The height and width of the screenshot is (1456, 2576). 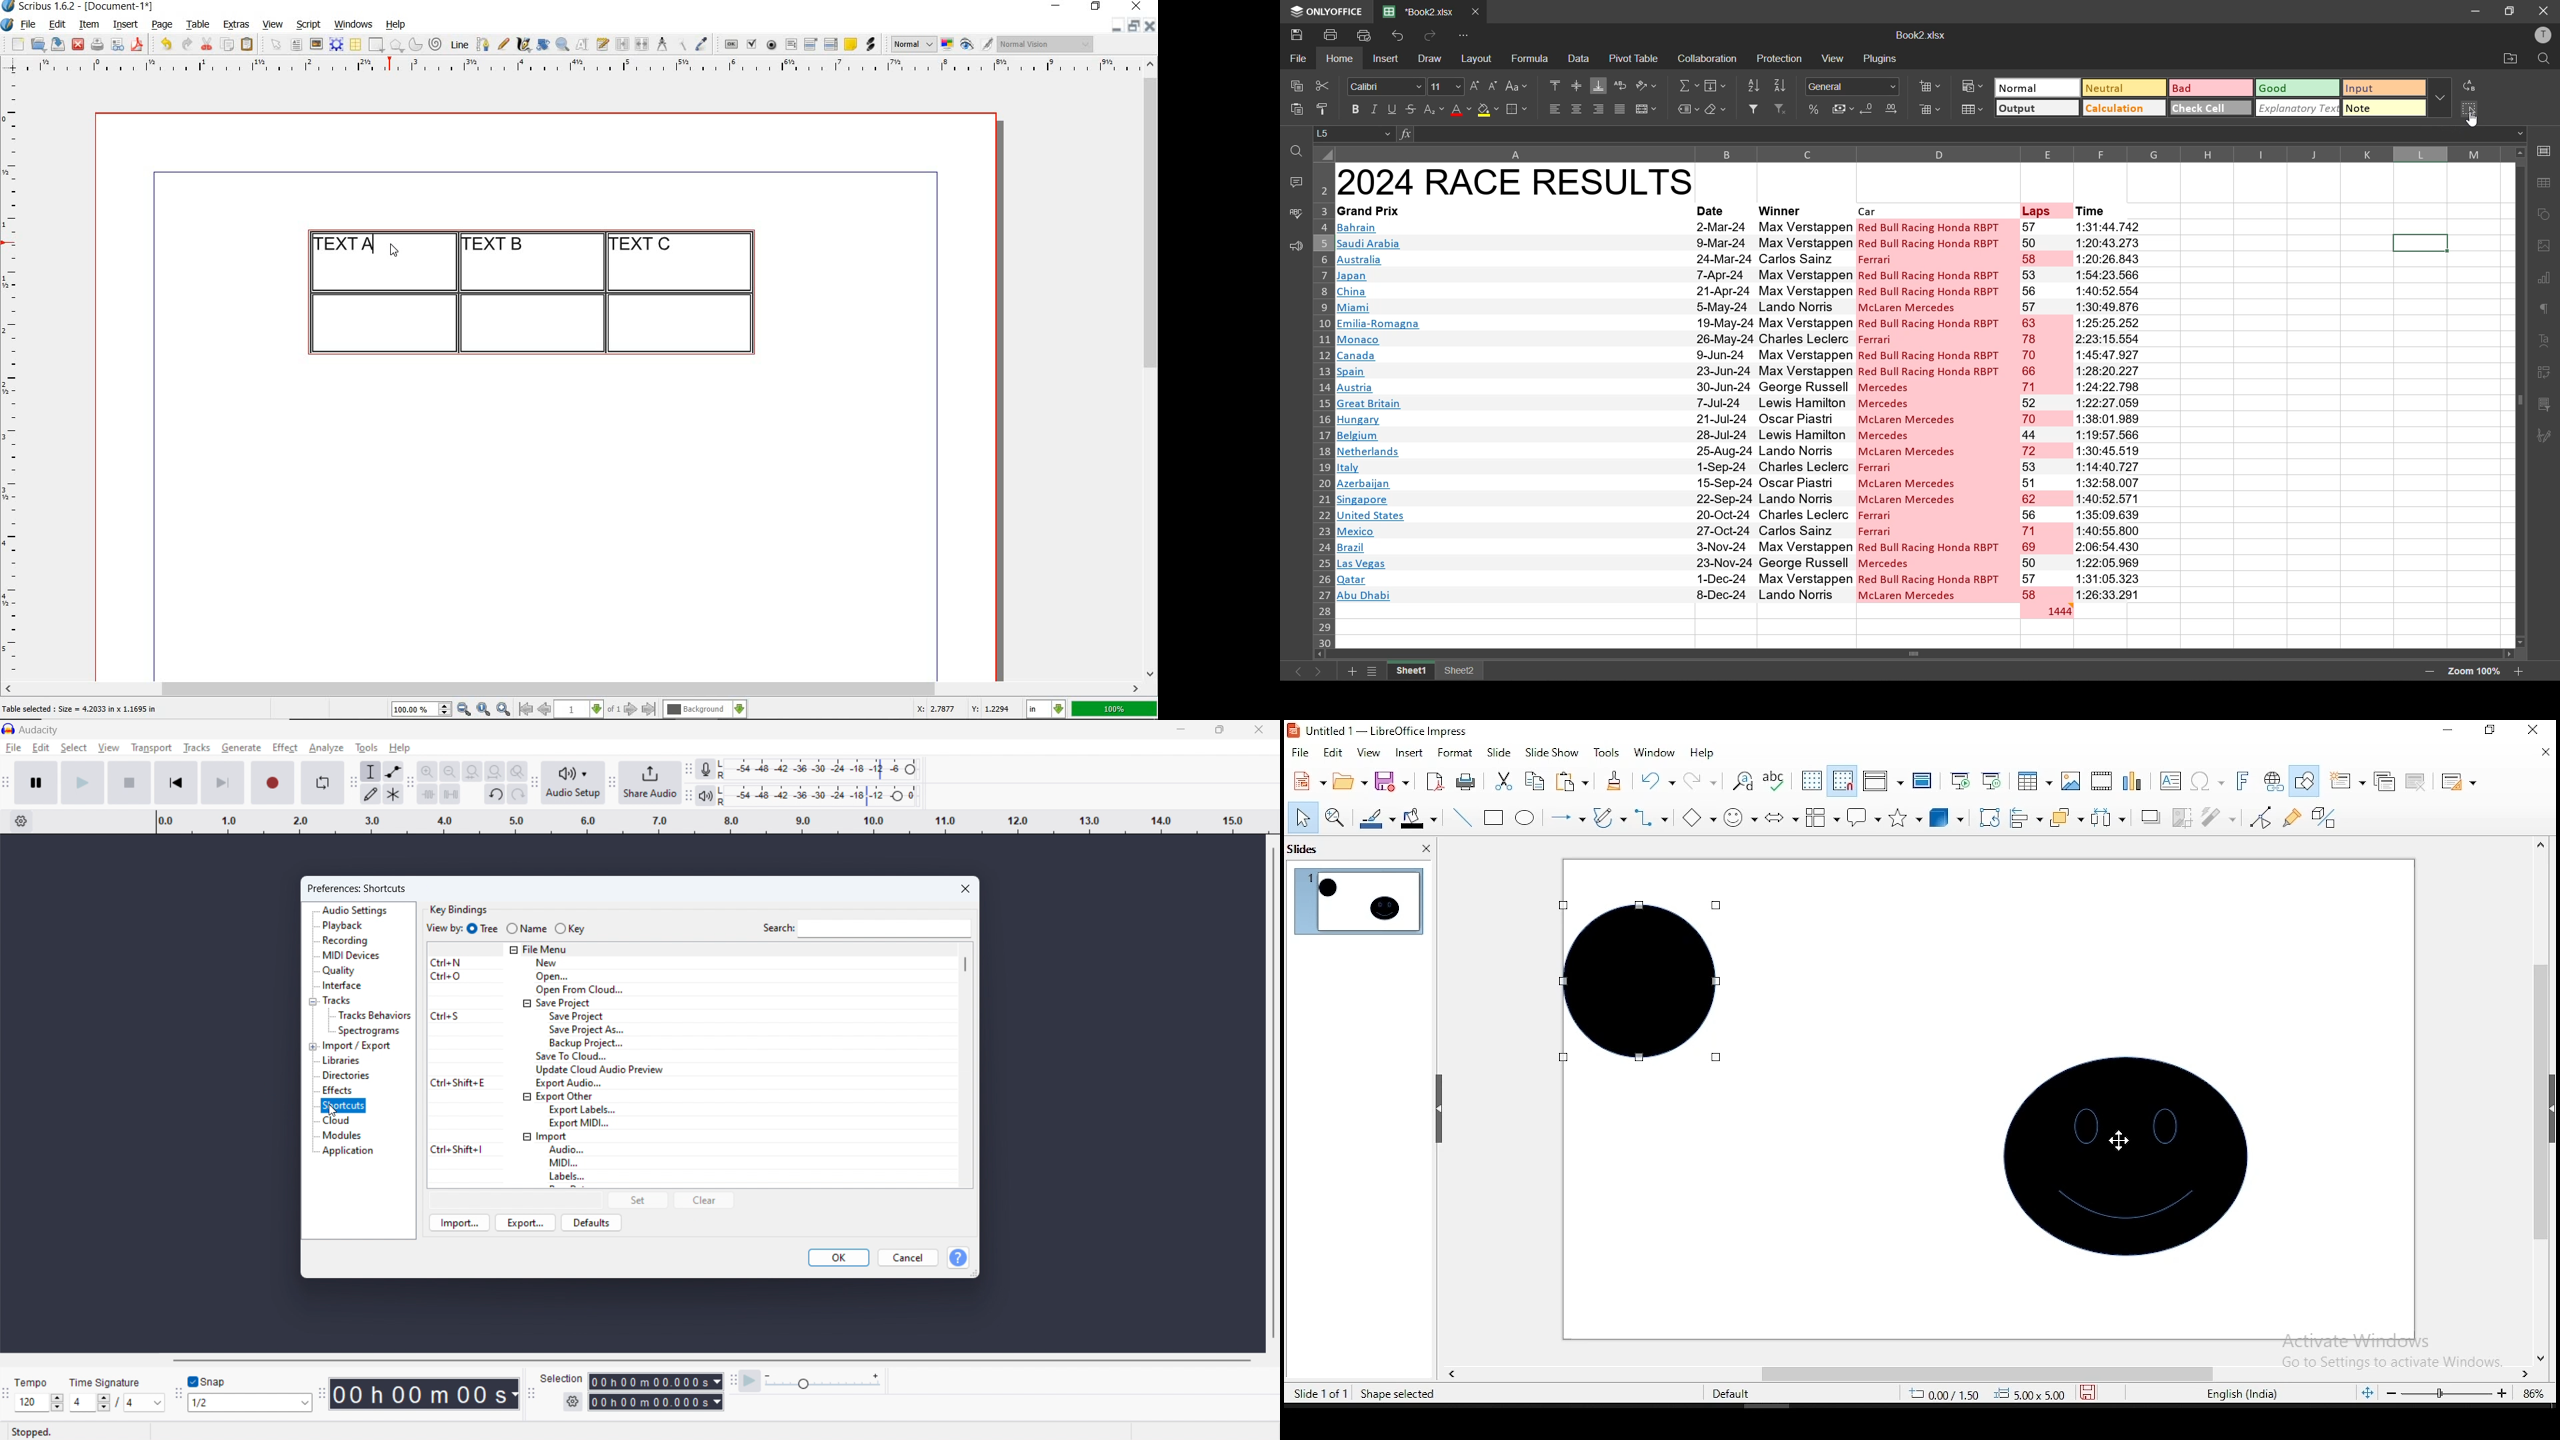 I want to click on go to previous page, so click(x=544, y=710).